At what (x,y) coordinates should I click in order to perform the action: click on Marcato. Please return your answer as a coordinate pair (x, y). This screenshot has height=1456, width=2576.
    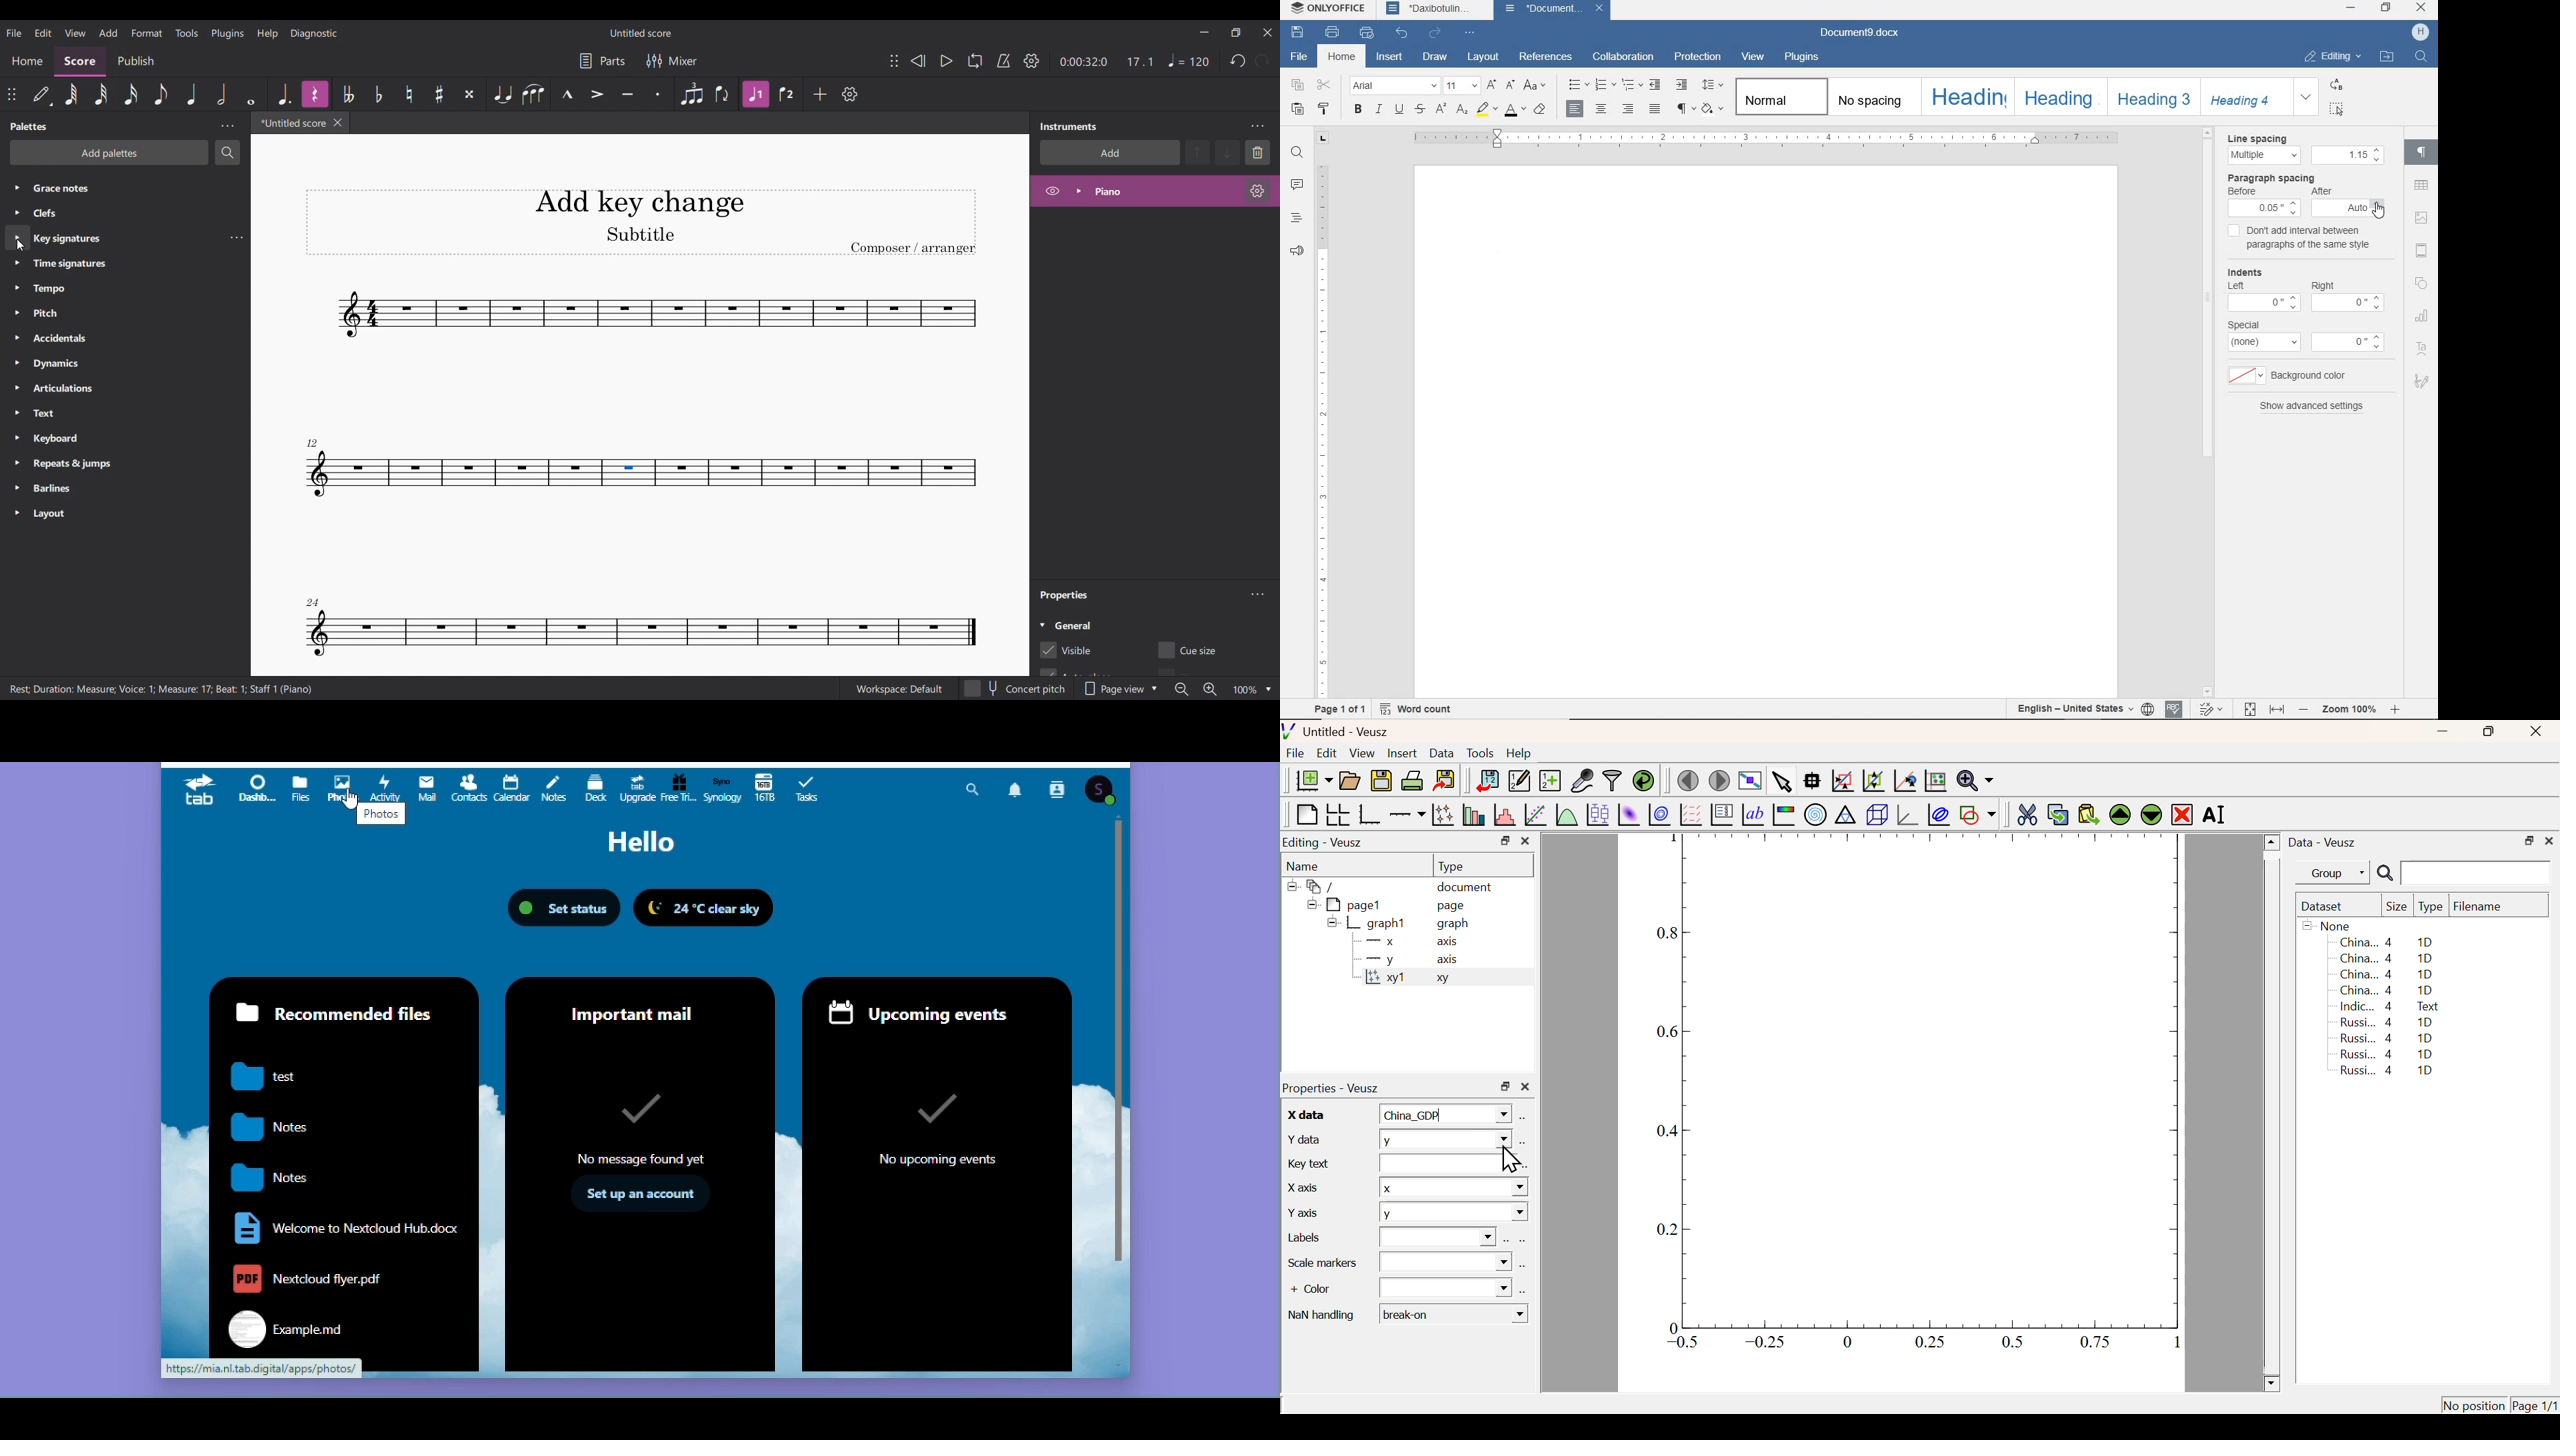
    Looking at the image, I should click on (567, 93).